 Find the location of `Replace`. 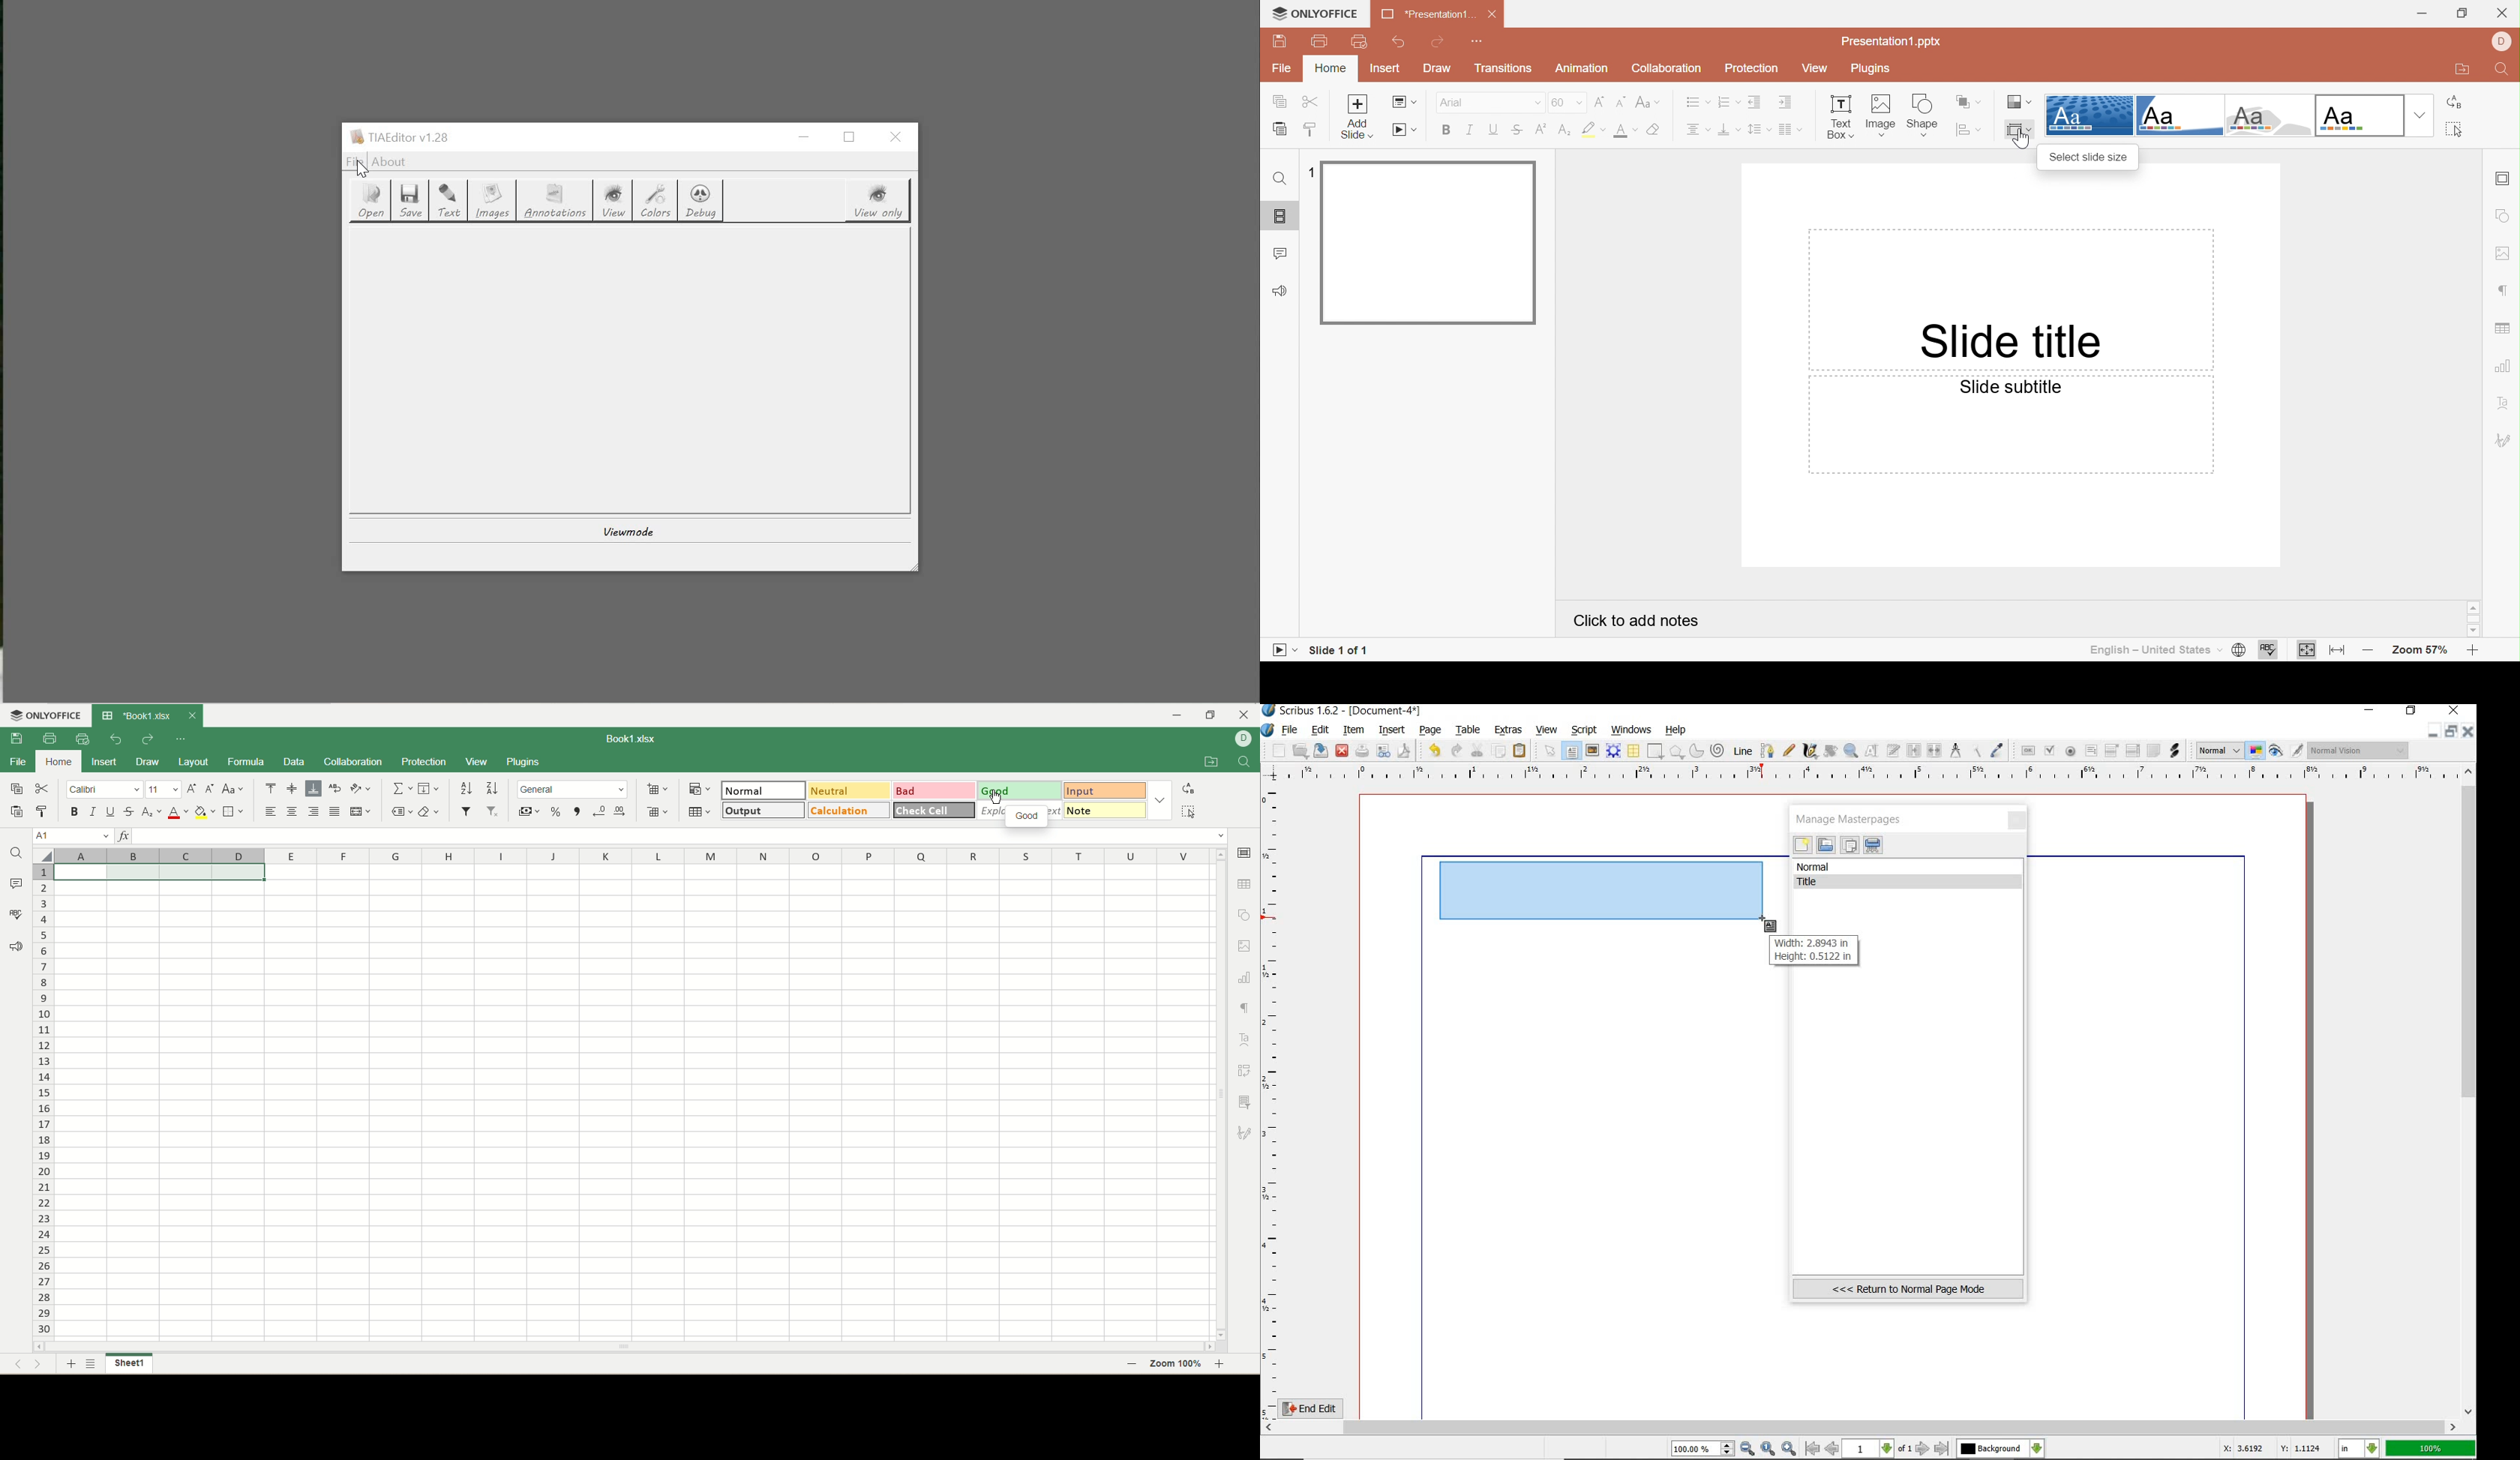

Replace is located at coordinates (2457, 104).